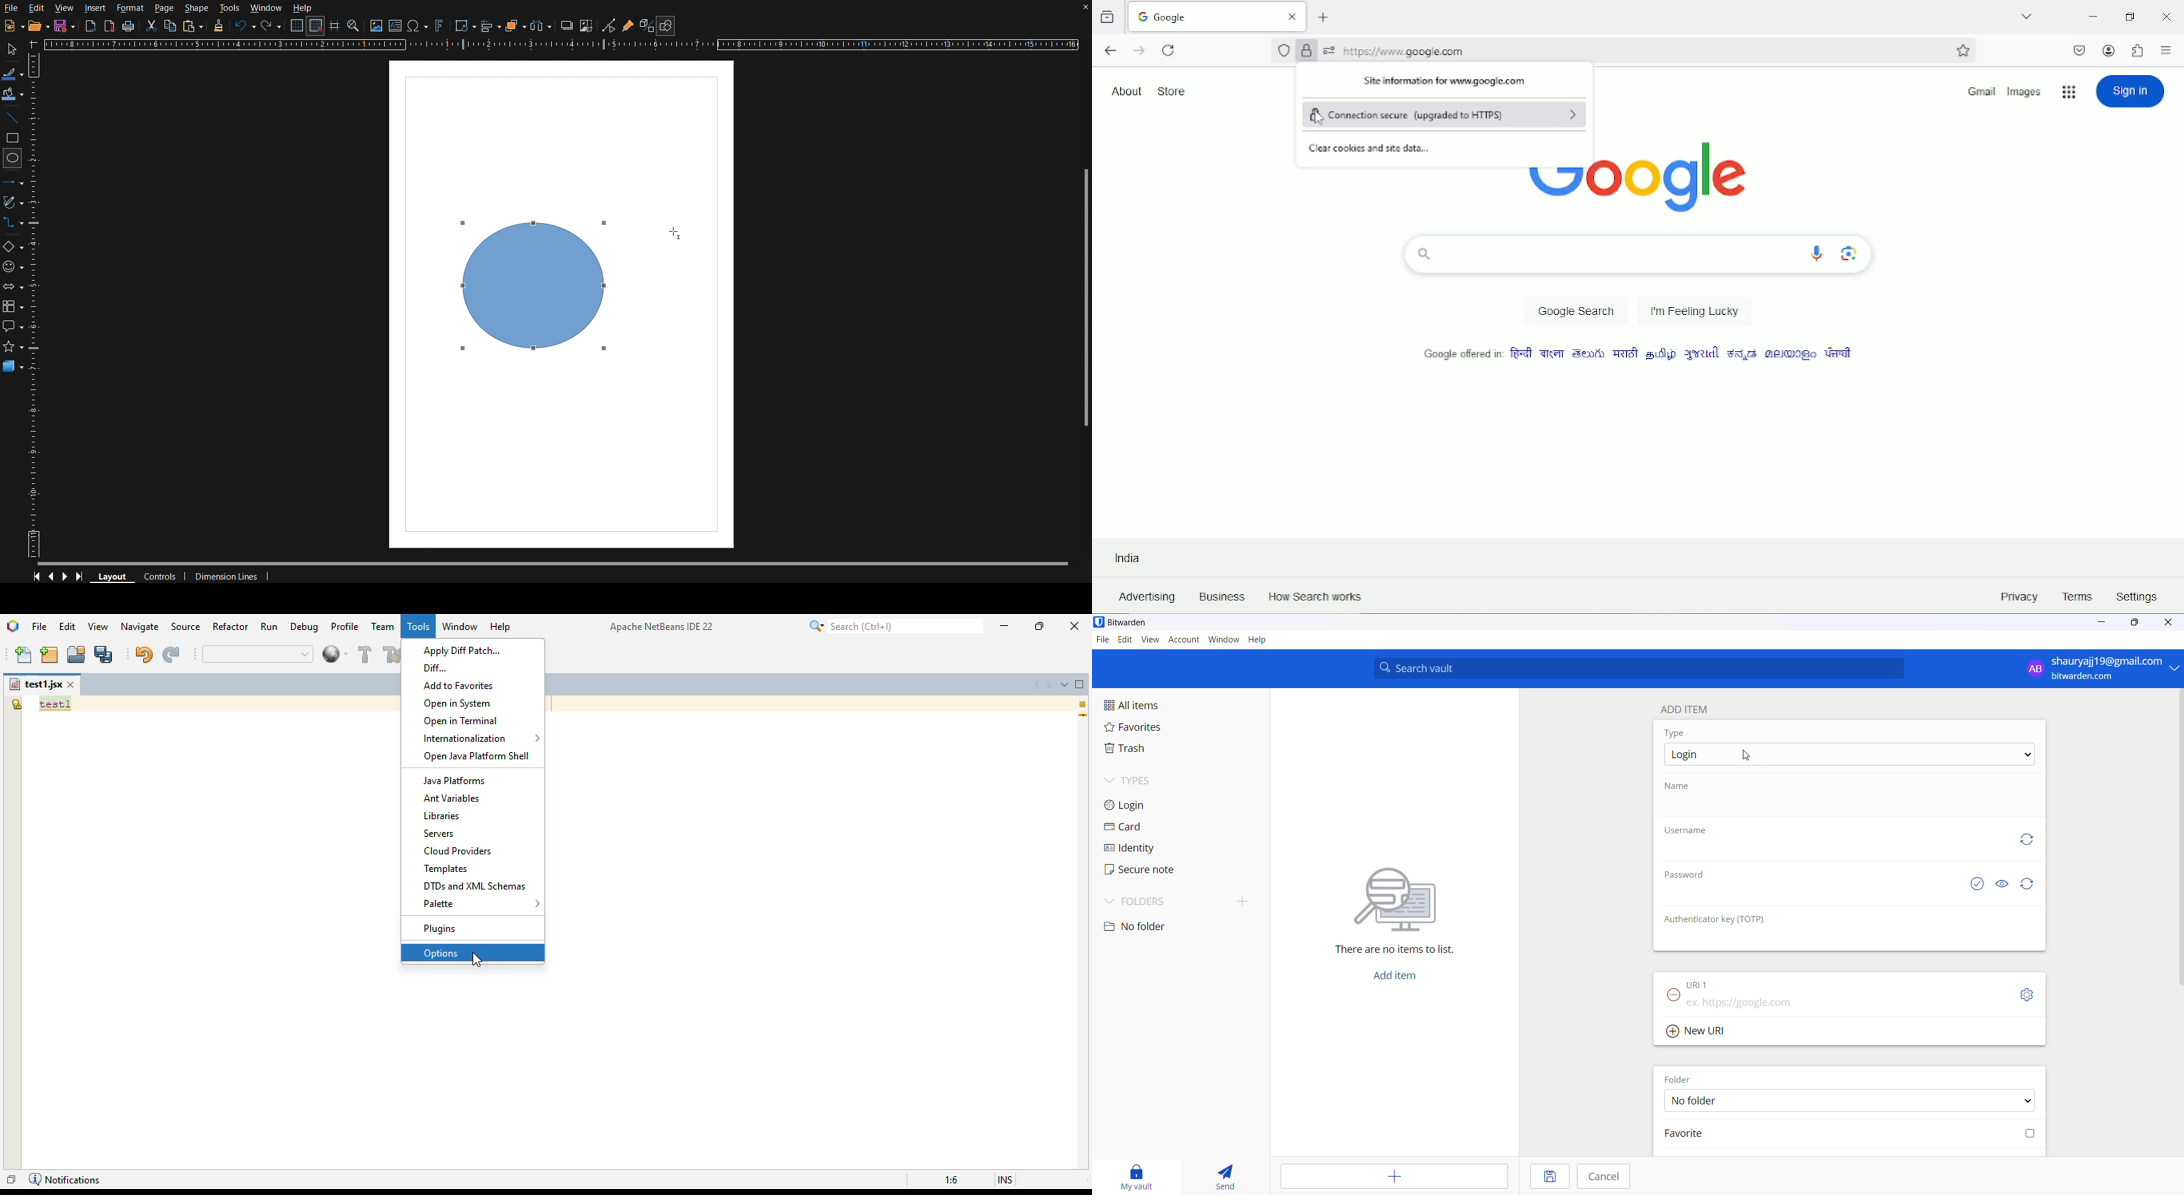 This screenshot has width=2184, height=1204. What do you see at coordinates (1065, 683) in the screenshot?
I see `show opened documents list` at bounding box center [1065, 683].